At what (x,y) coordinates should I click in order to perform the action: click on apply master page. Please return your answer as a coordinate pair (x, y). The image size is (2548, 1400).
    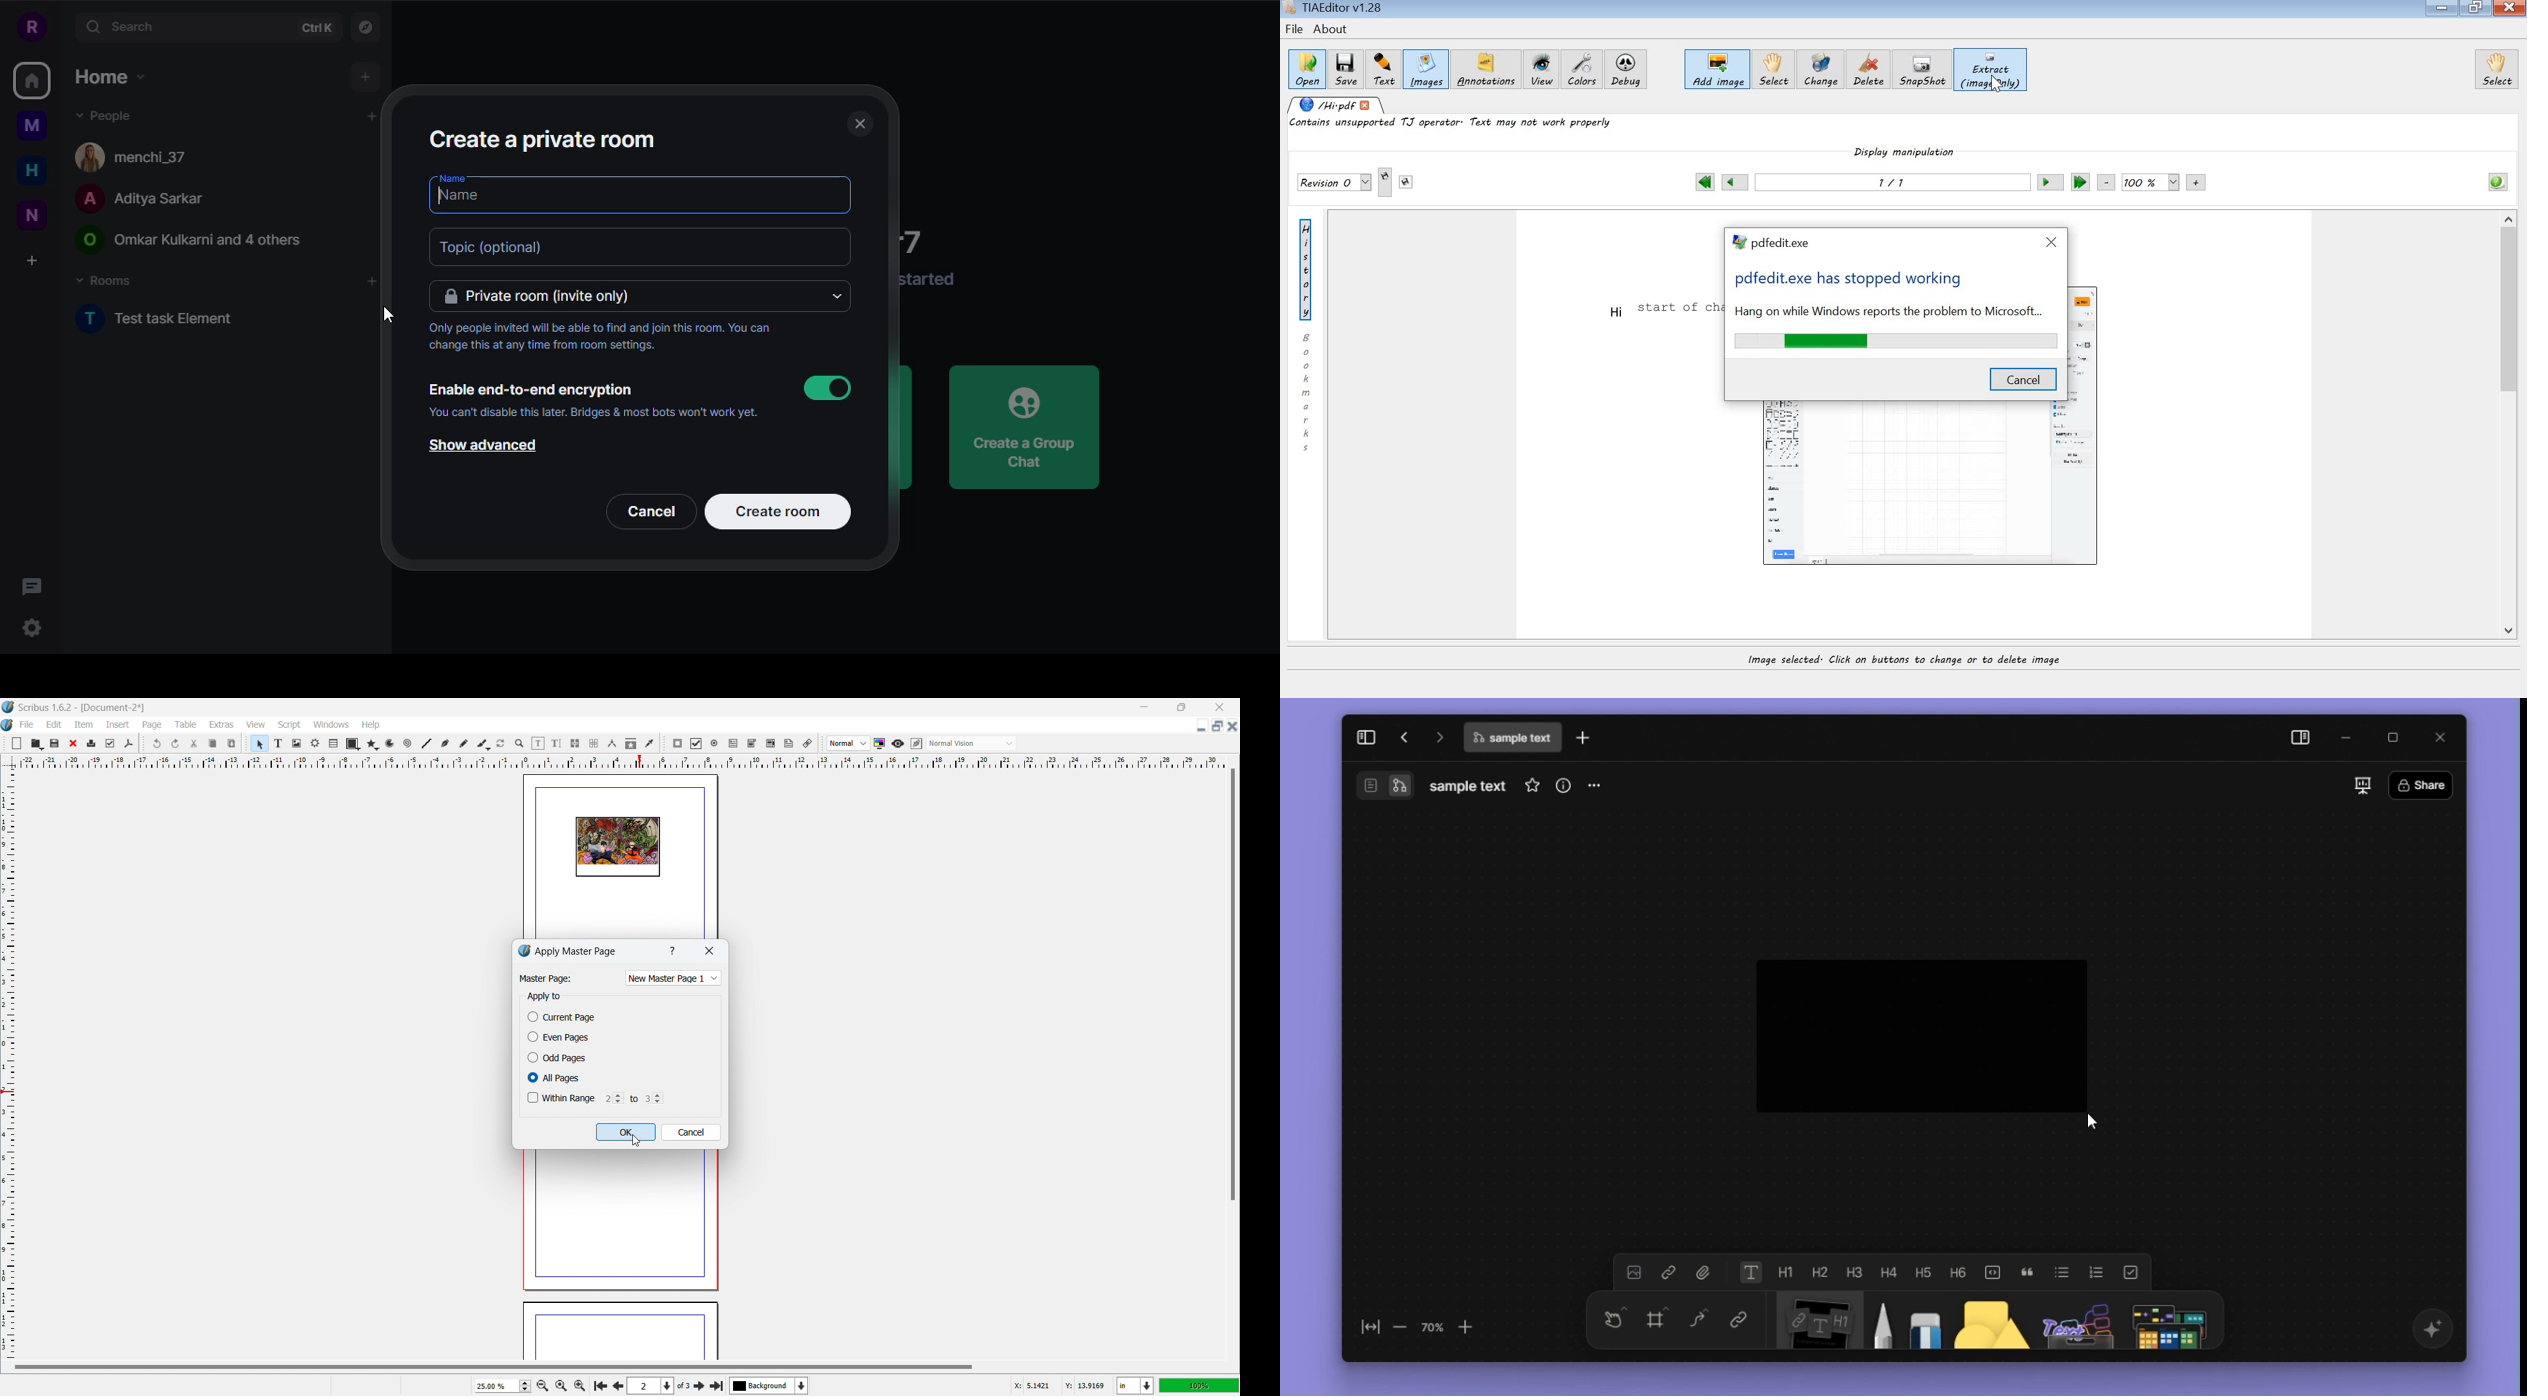
    Looking at the image, I should click on (577, 951).